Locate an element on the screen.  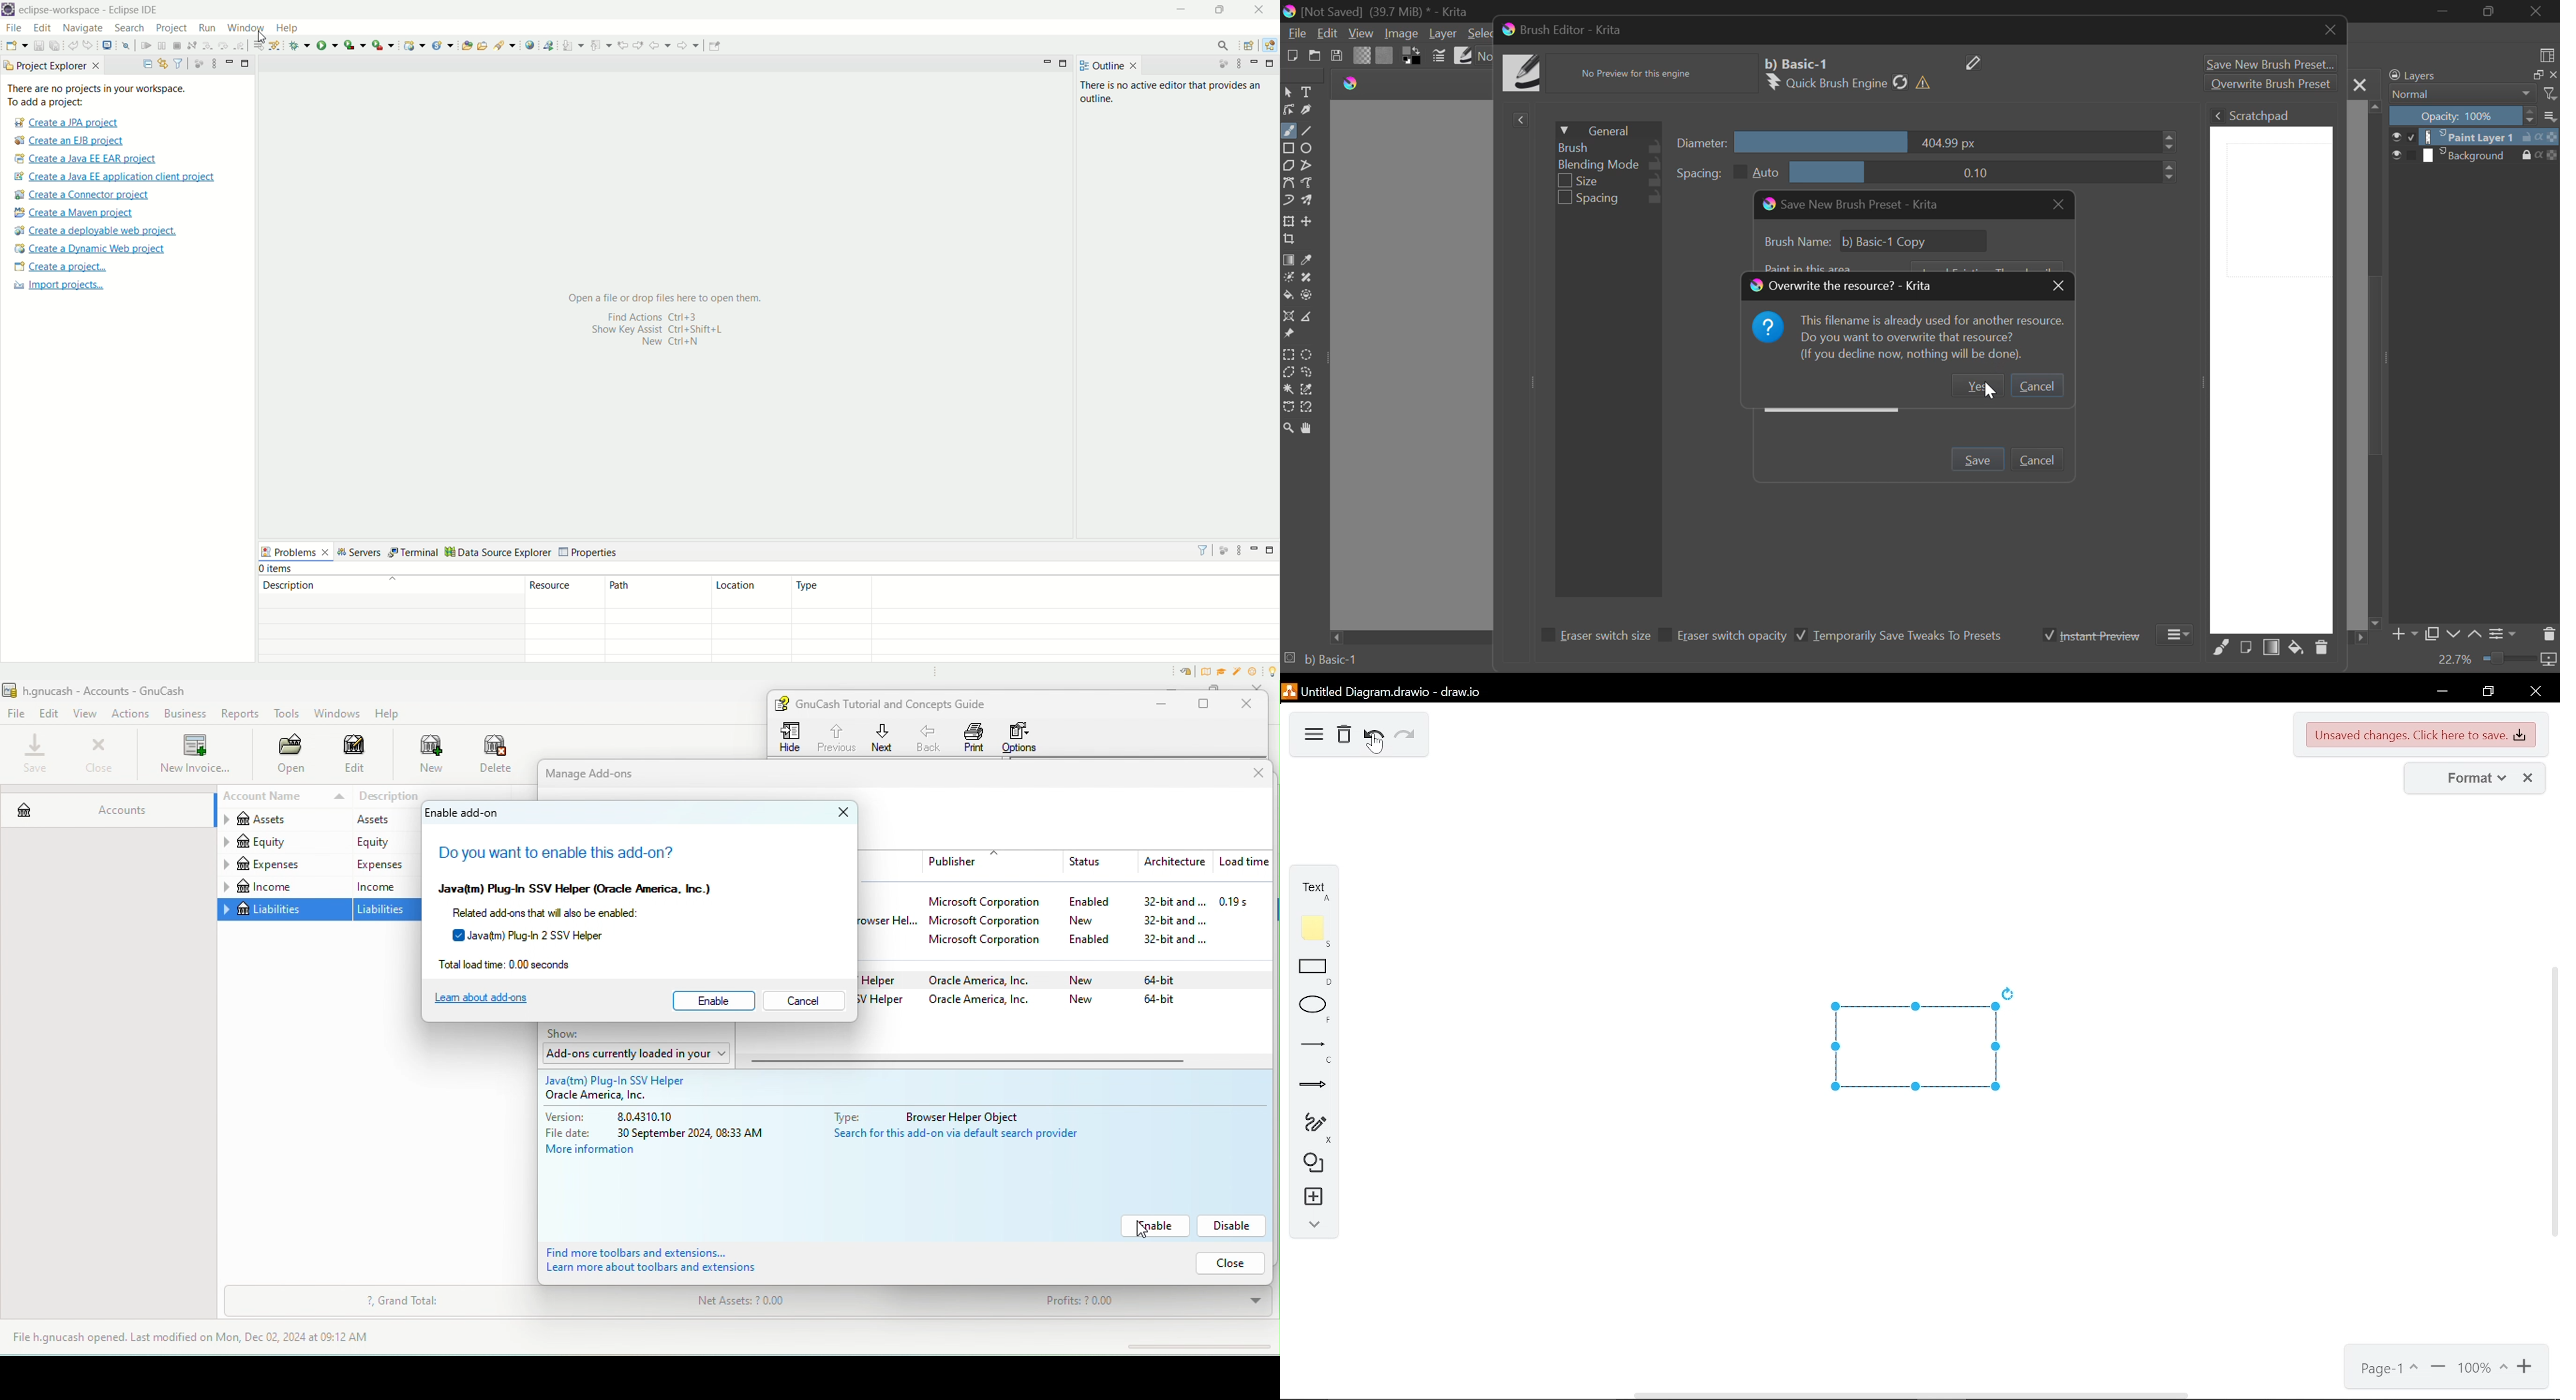
Freehand is located at coordinates (1289, 131).